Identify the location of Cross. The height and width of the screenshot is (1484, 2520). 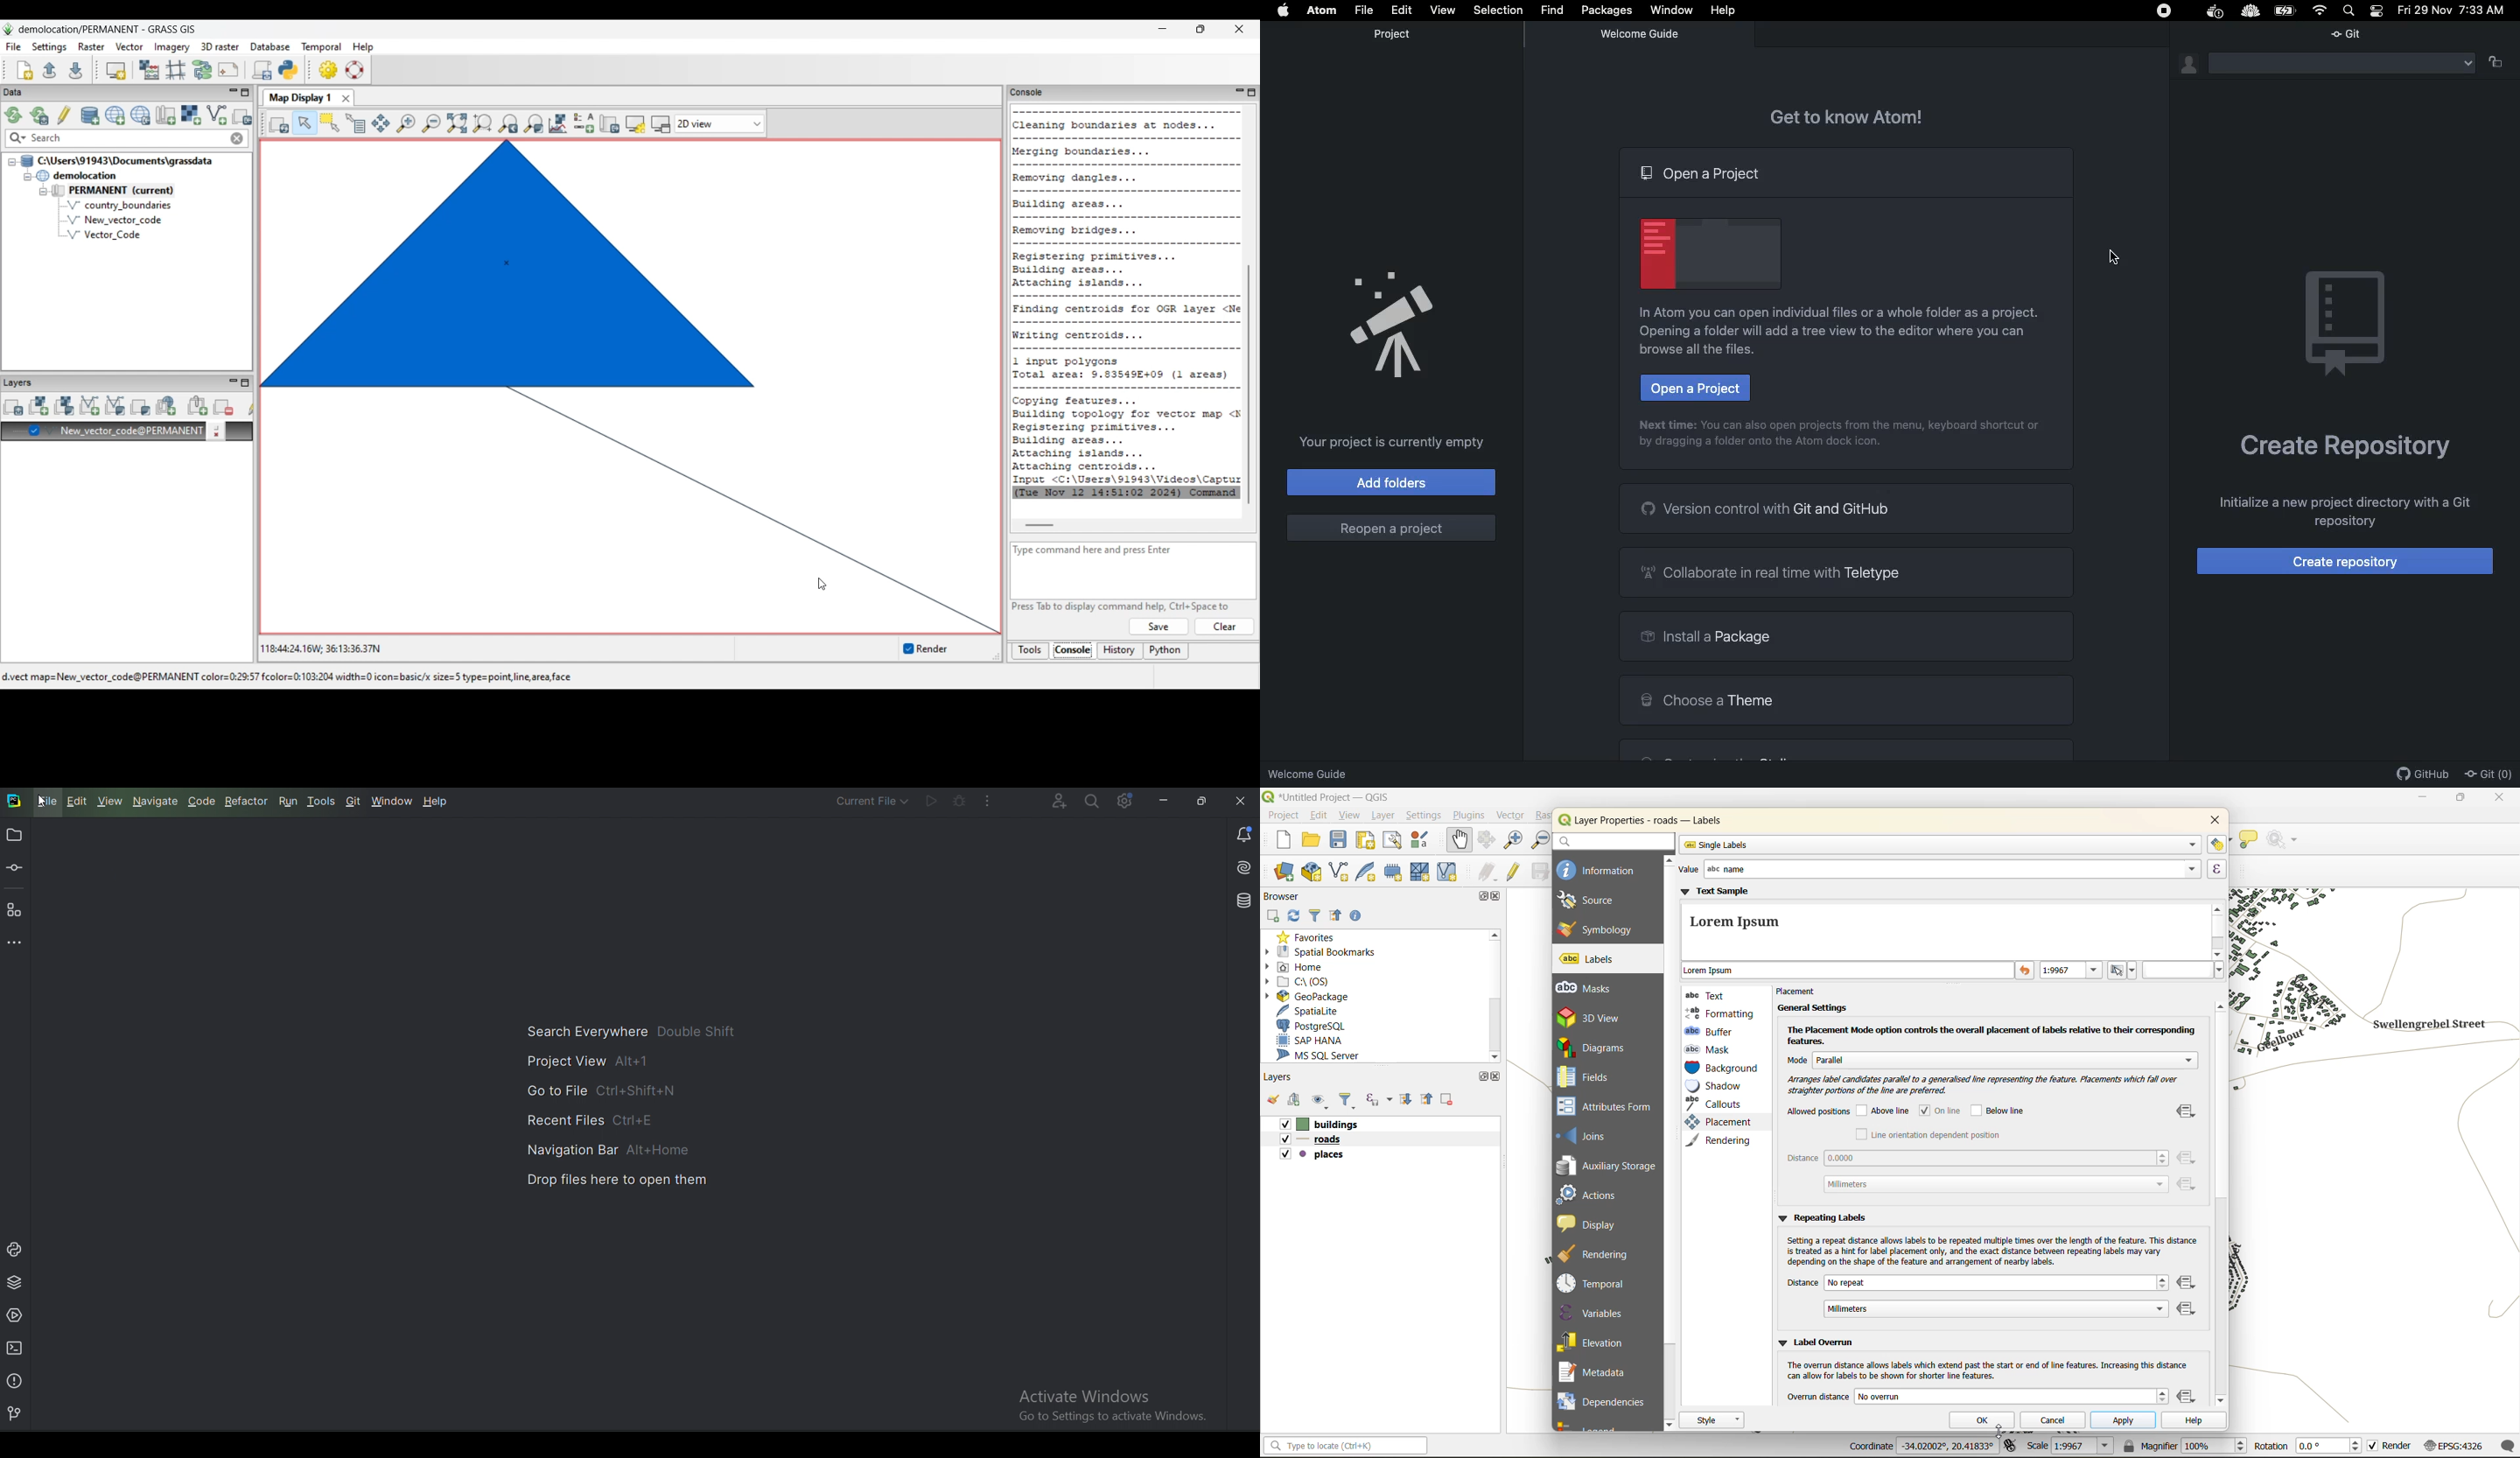
(1241, 799).